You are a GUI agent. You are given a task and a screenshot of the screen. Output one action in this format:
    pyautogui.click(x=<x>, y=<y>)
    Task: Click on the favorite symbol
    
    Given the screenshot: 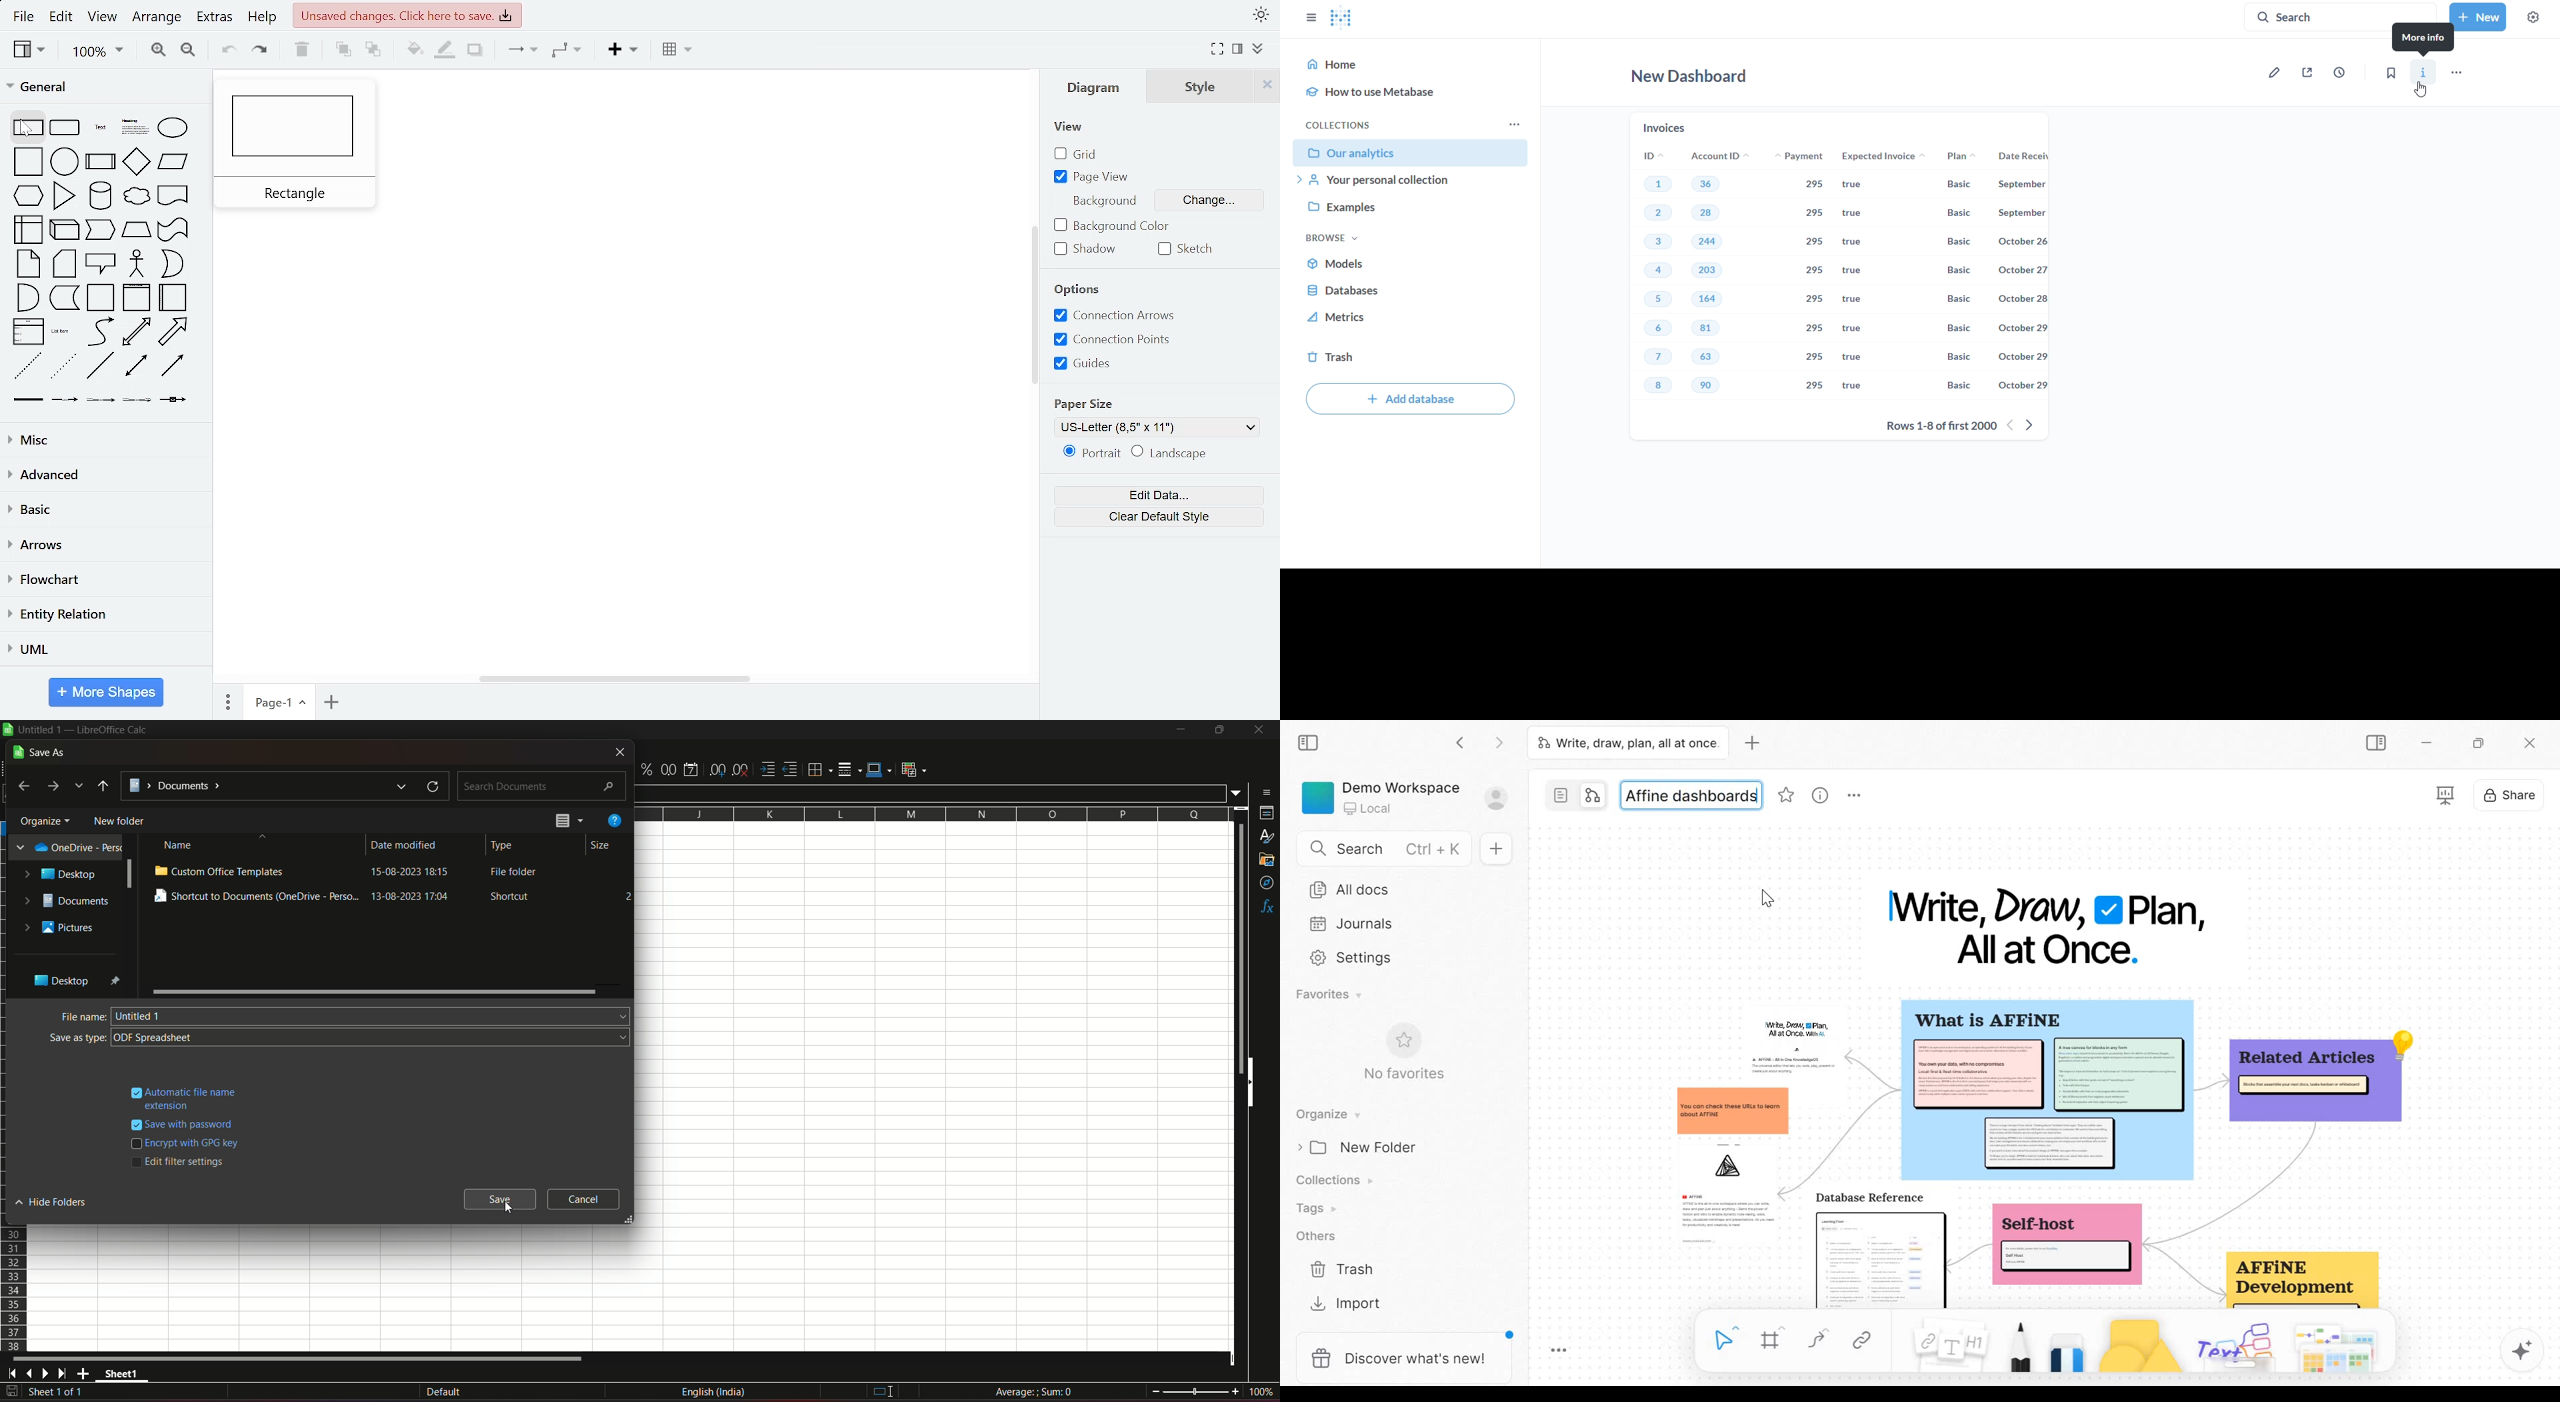 What is the action you would take?
    pyautogui.click(x=1401, y=1041)
    